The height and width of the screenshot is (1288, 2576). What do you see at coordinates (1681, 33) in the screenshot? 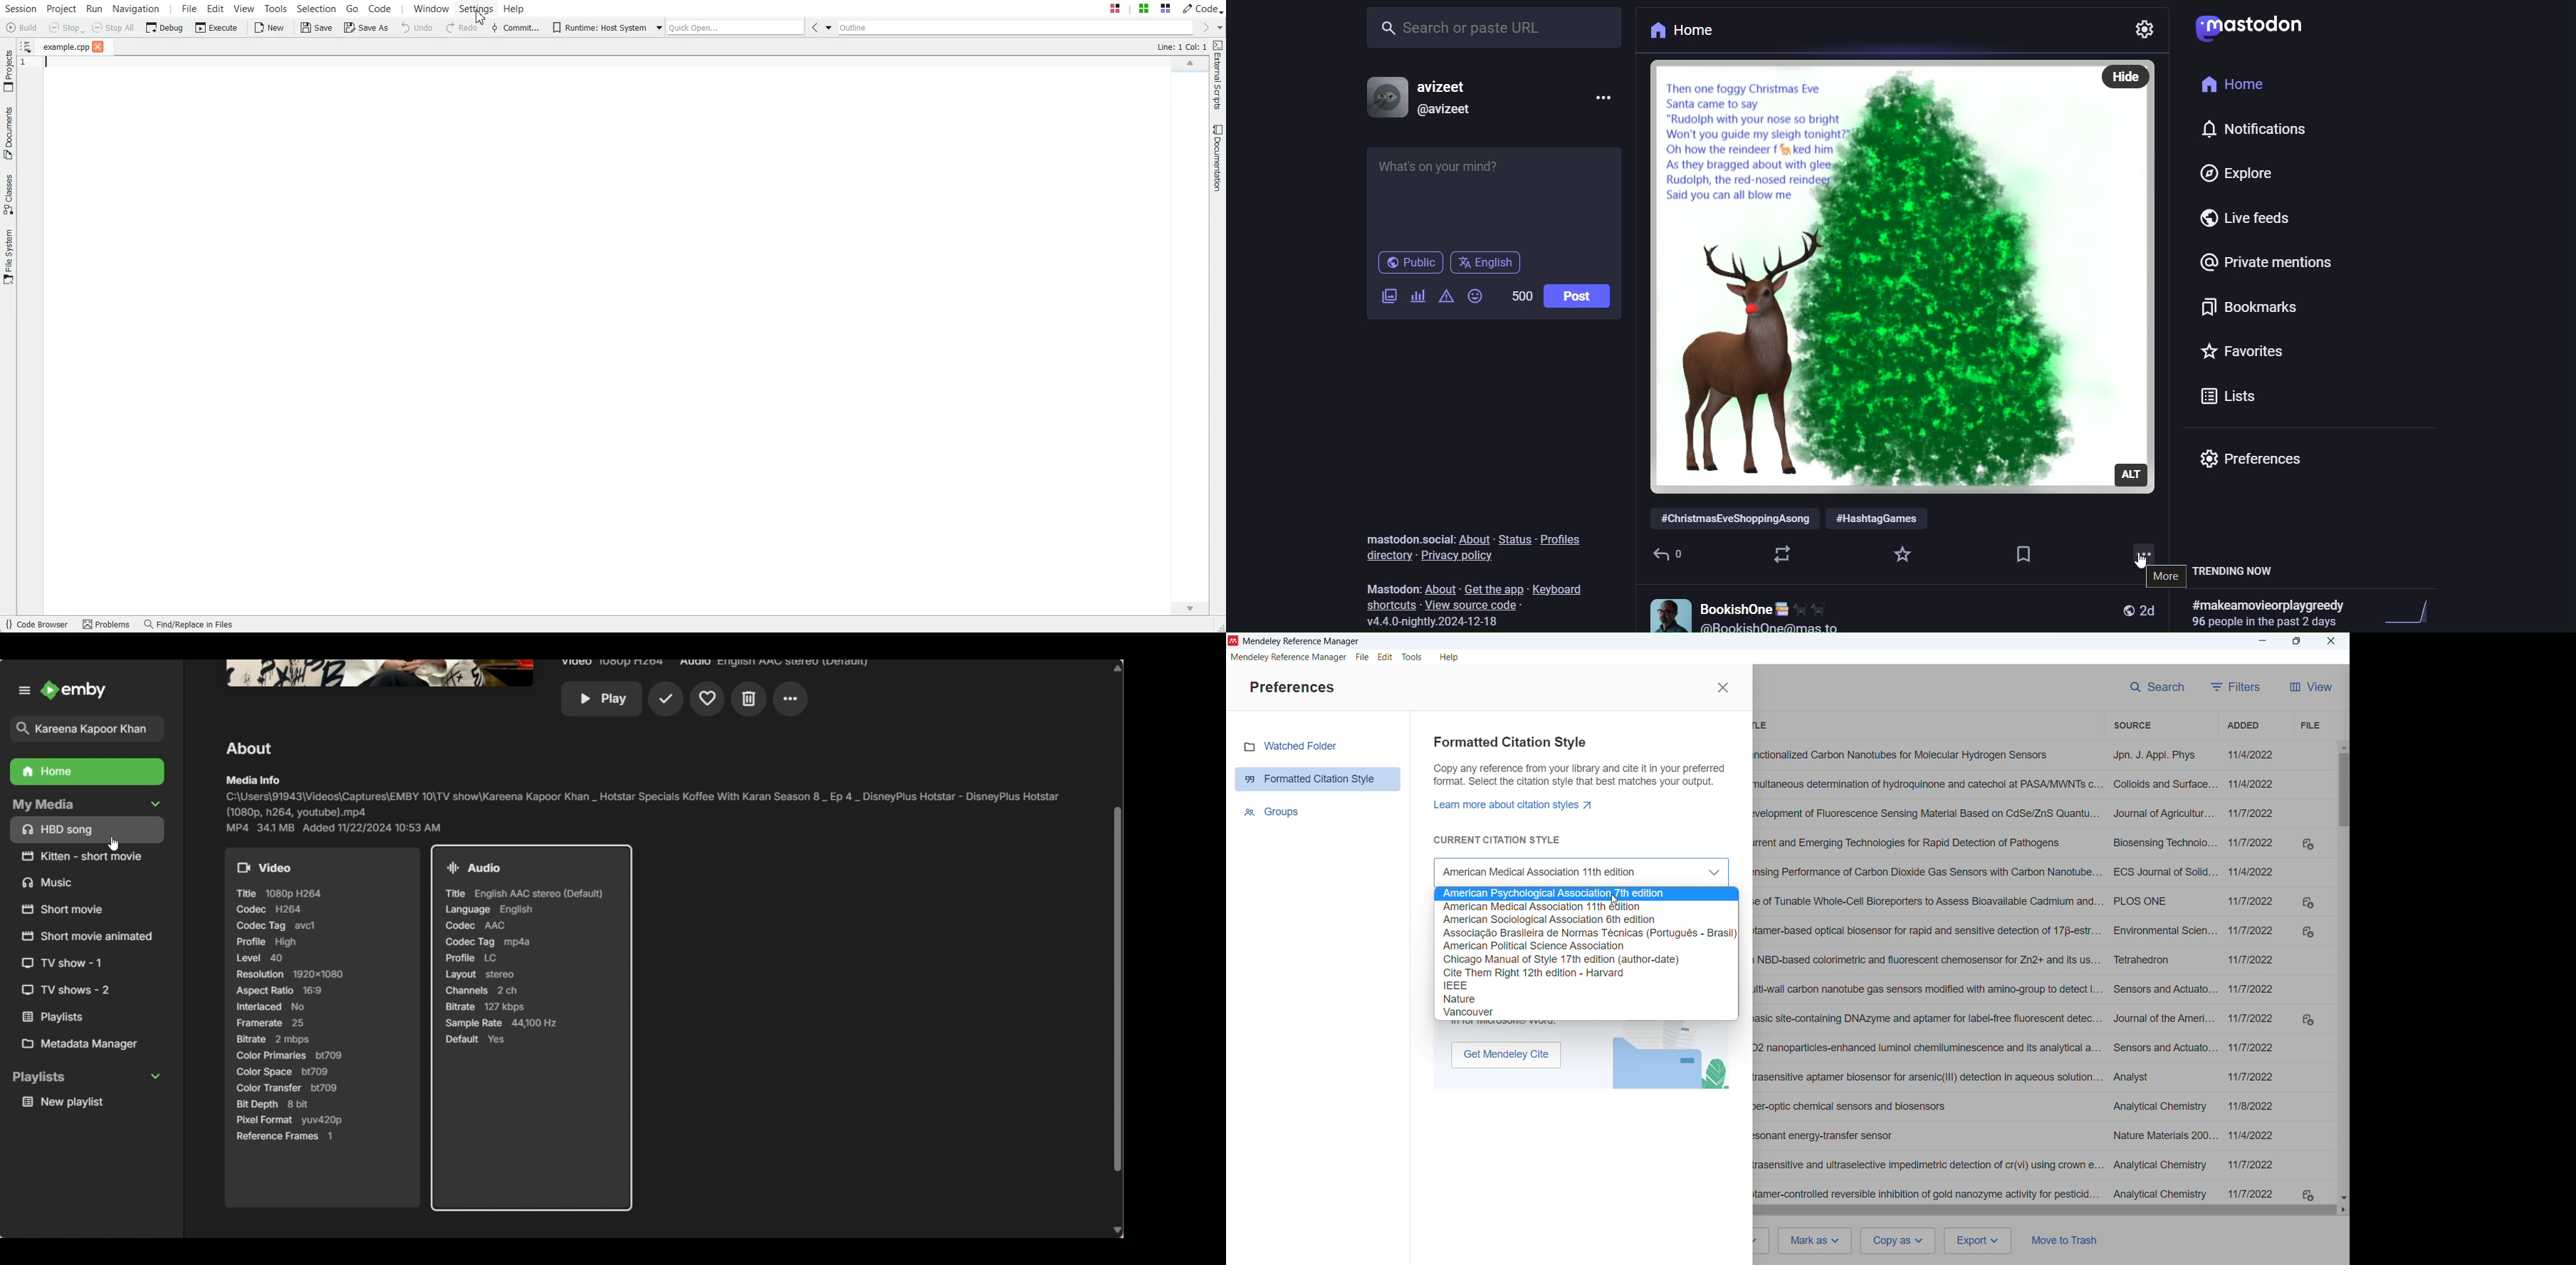
I see `home` at bounding box center [1681, 33].